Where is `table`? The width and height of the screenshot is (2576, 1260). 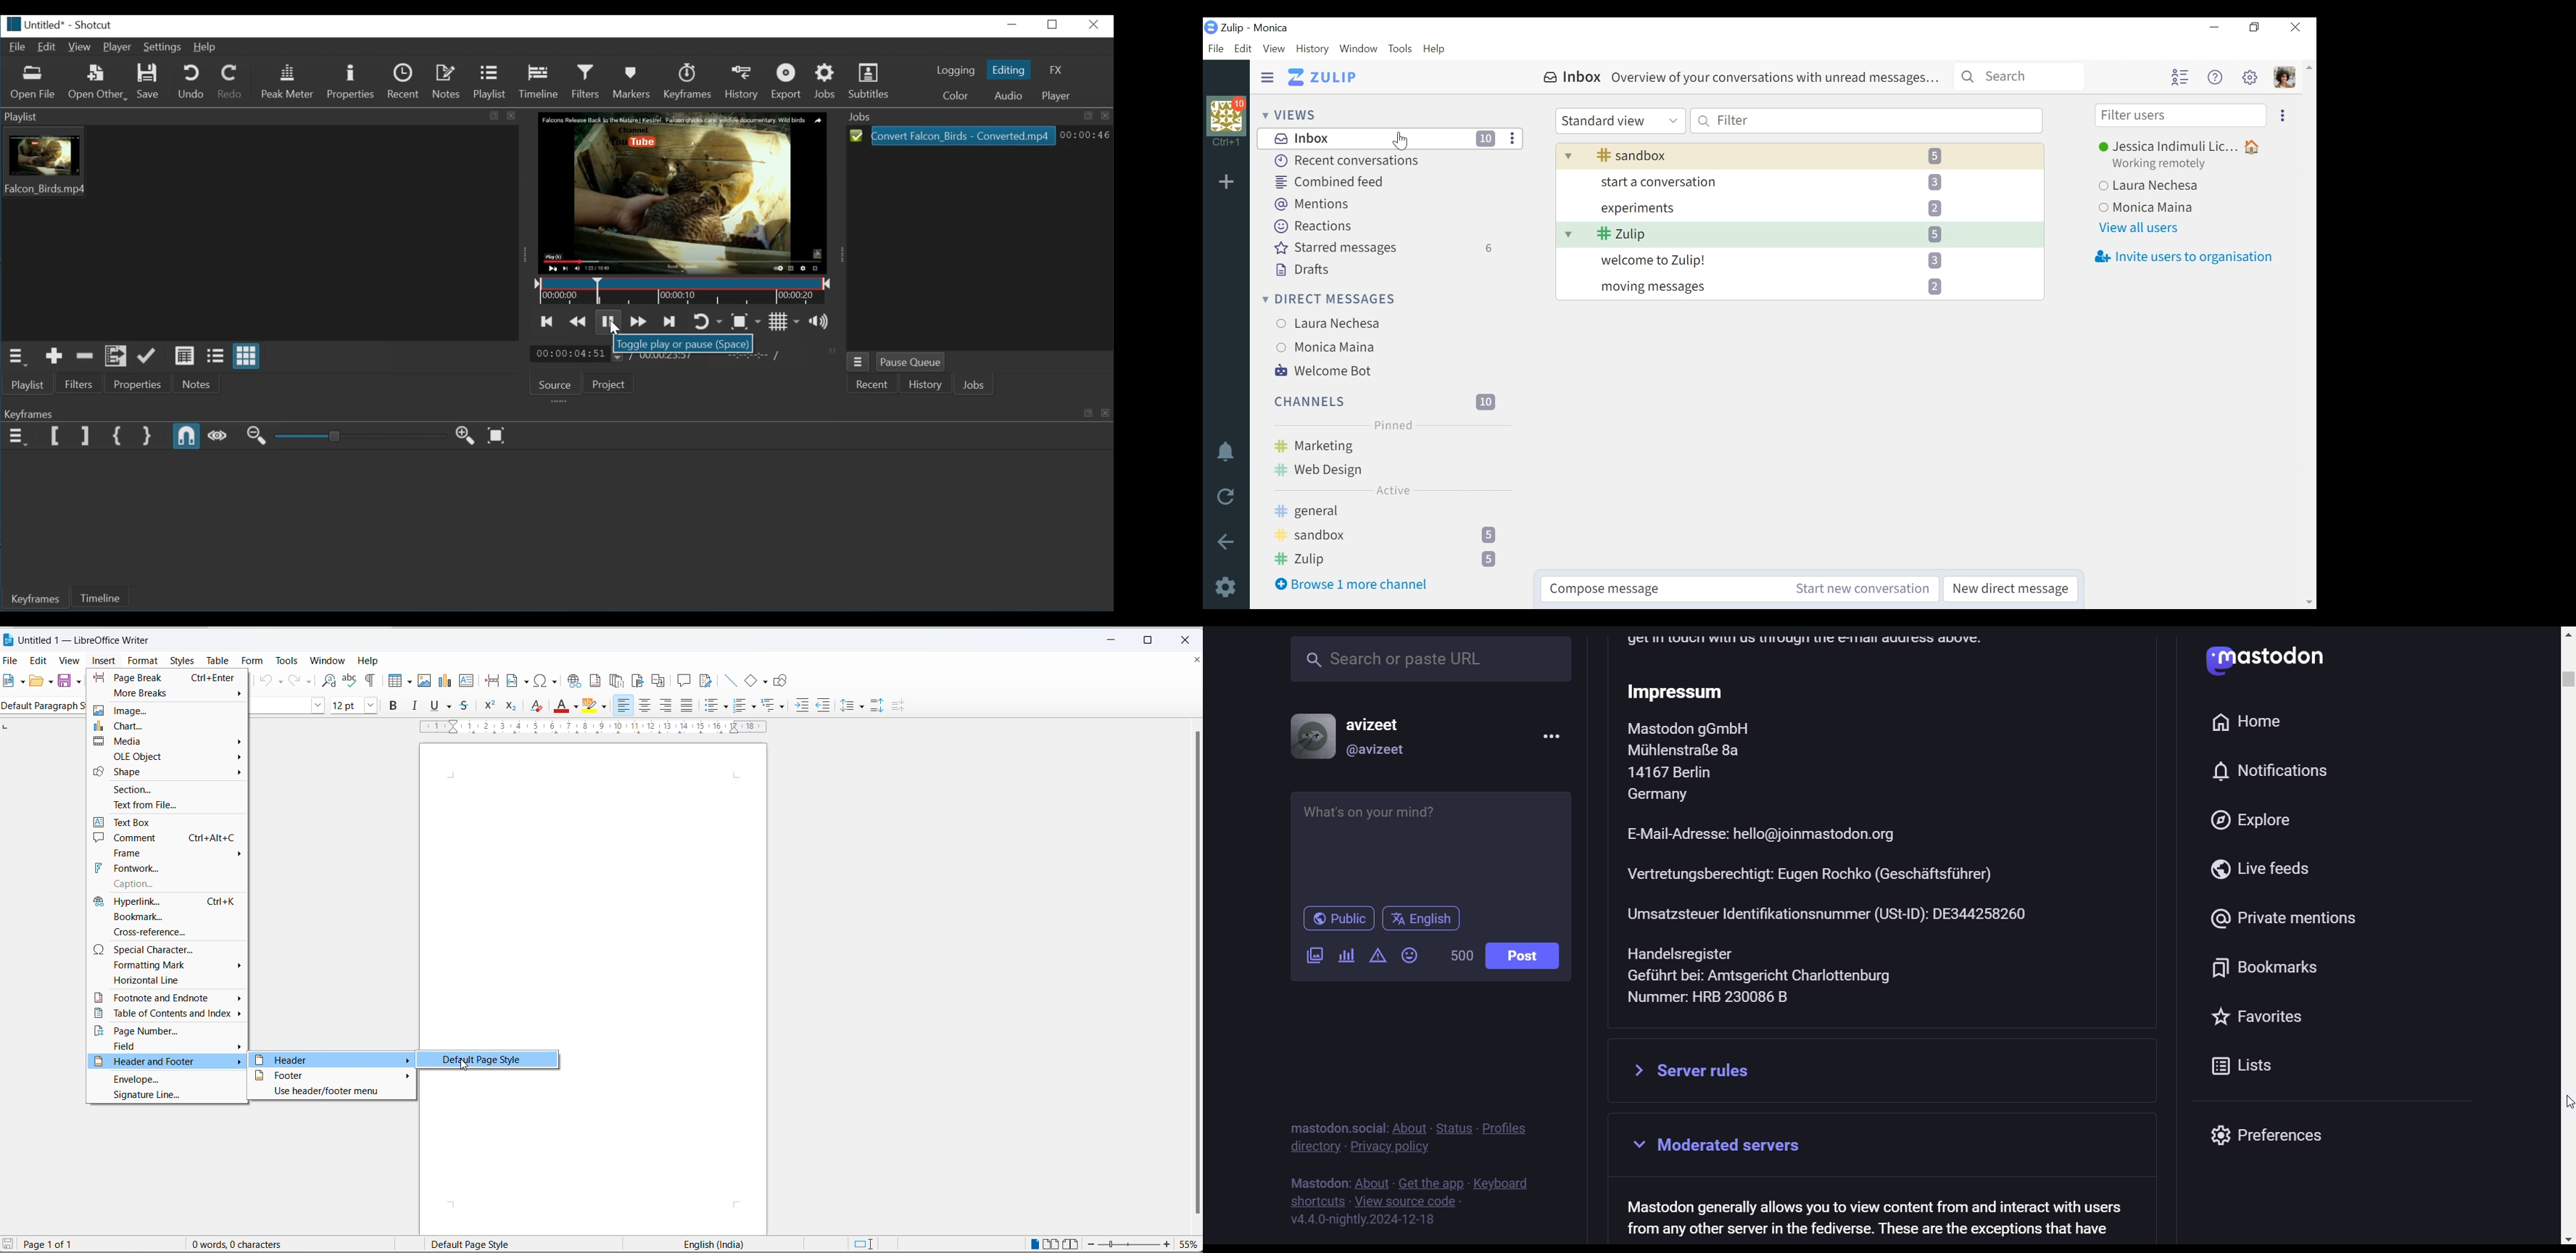 table is located at coordinates (220, 660).